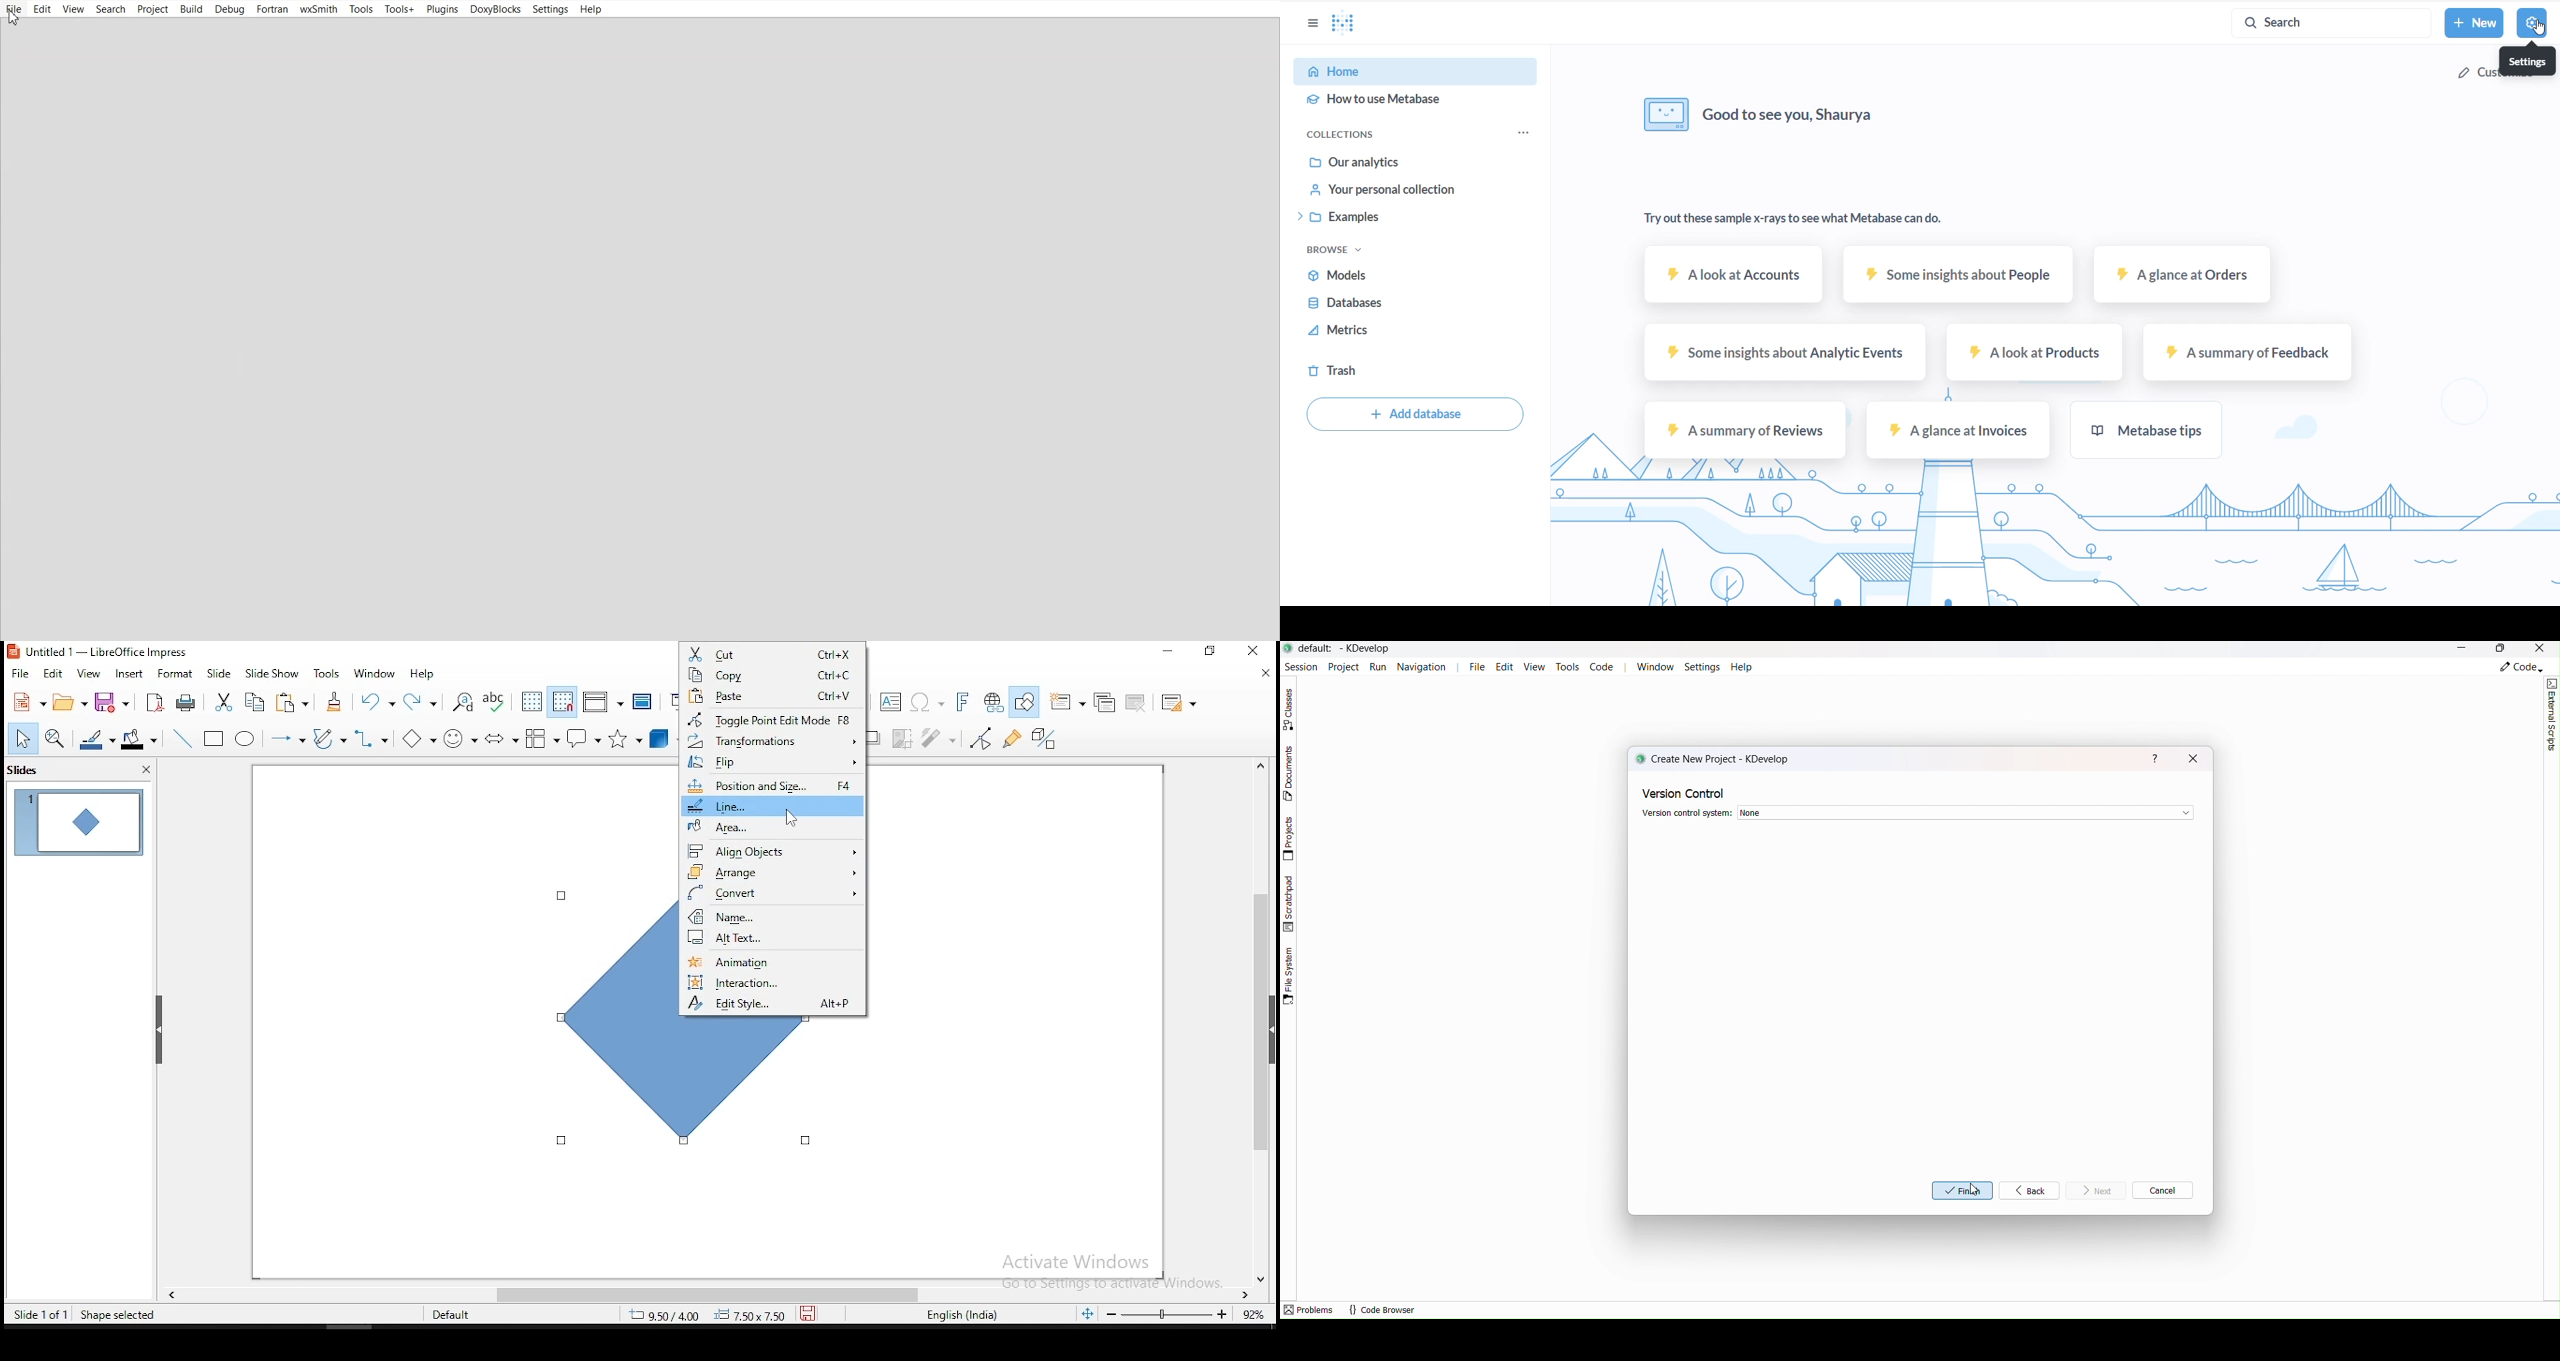 The image size is (2576, 1372). Describe the element at coordinates (22, 769) in the screenshot. I see `slides` at that location.